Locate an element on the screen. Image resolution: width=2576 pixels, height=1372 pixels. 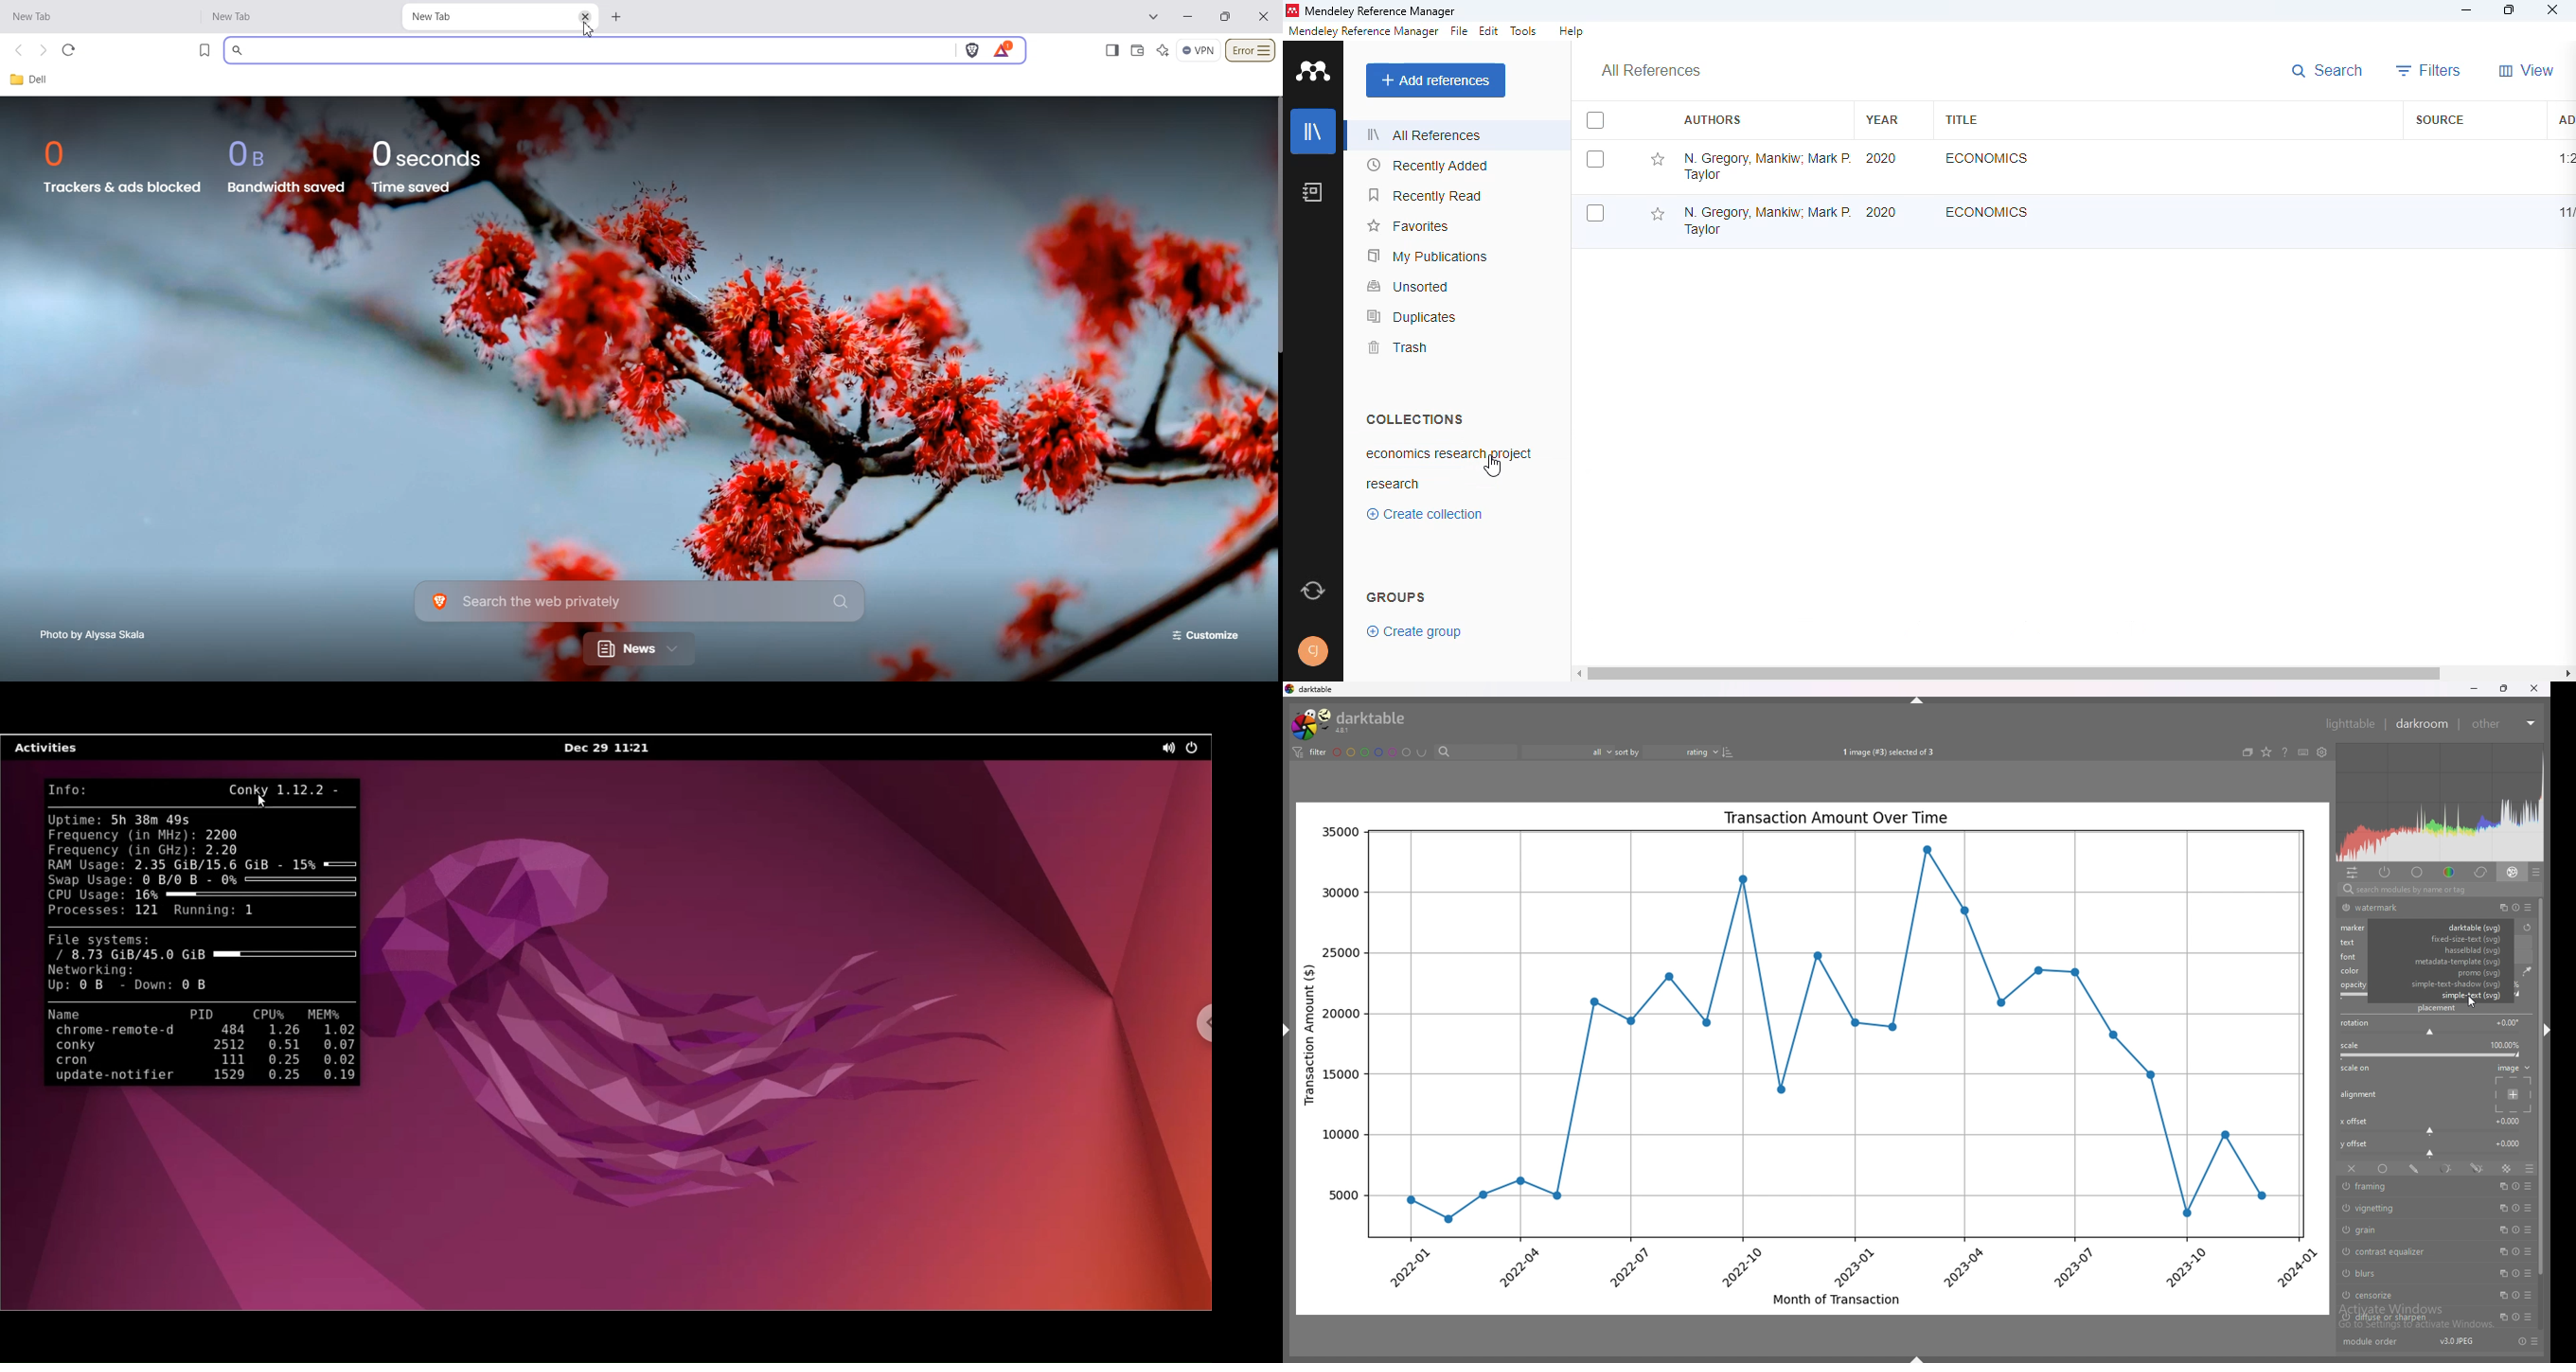
reset is located at coordinates (2515, 907).